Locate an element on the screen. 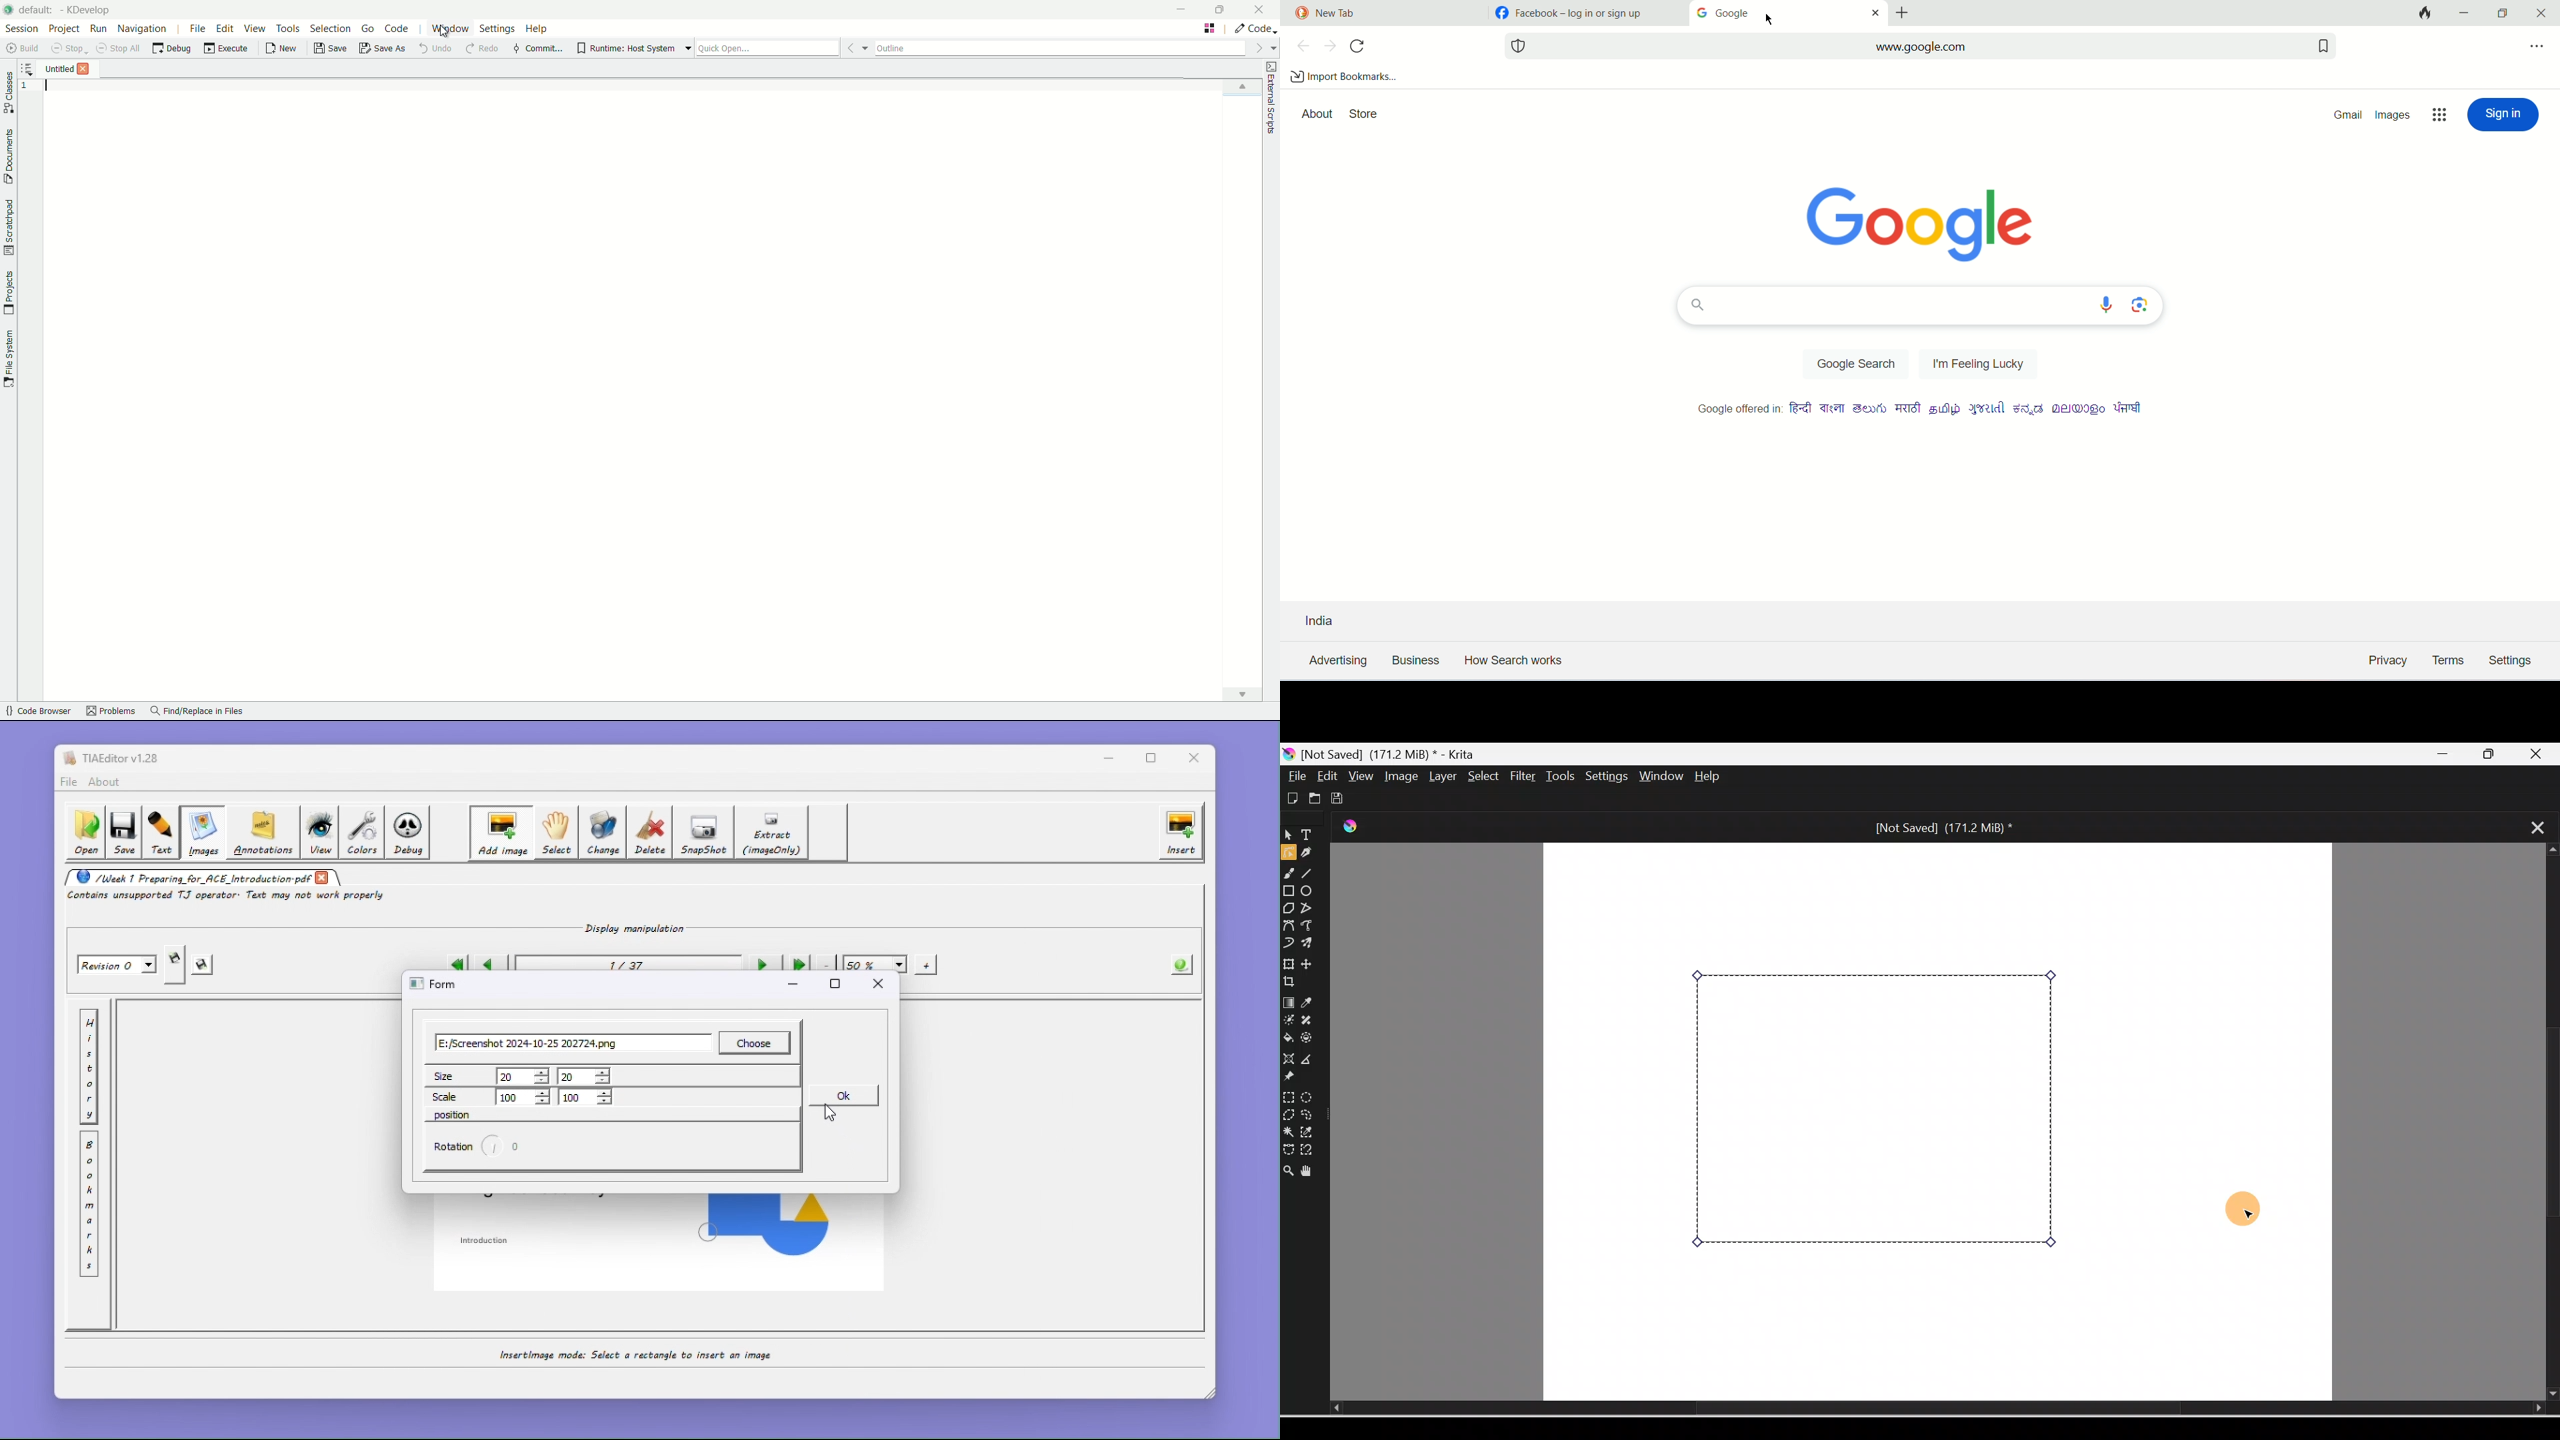 This screenshot has height=1456, width=2576. Window is located at coordinates (1663, 777).